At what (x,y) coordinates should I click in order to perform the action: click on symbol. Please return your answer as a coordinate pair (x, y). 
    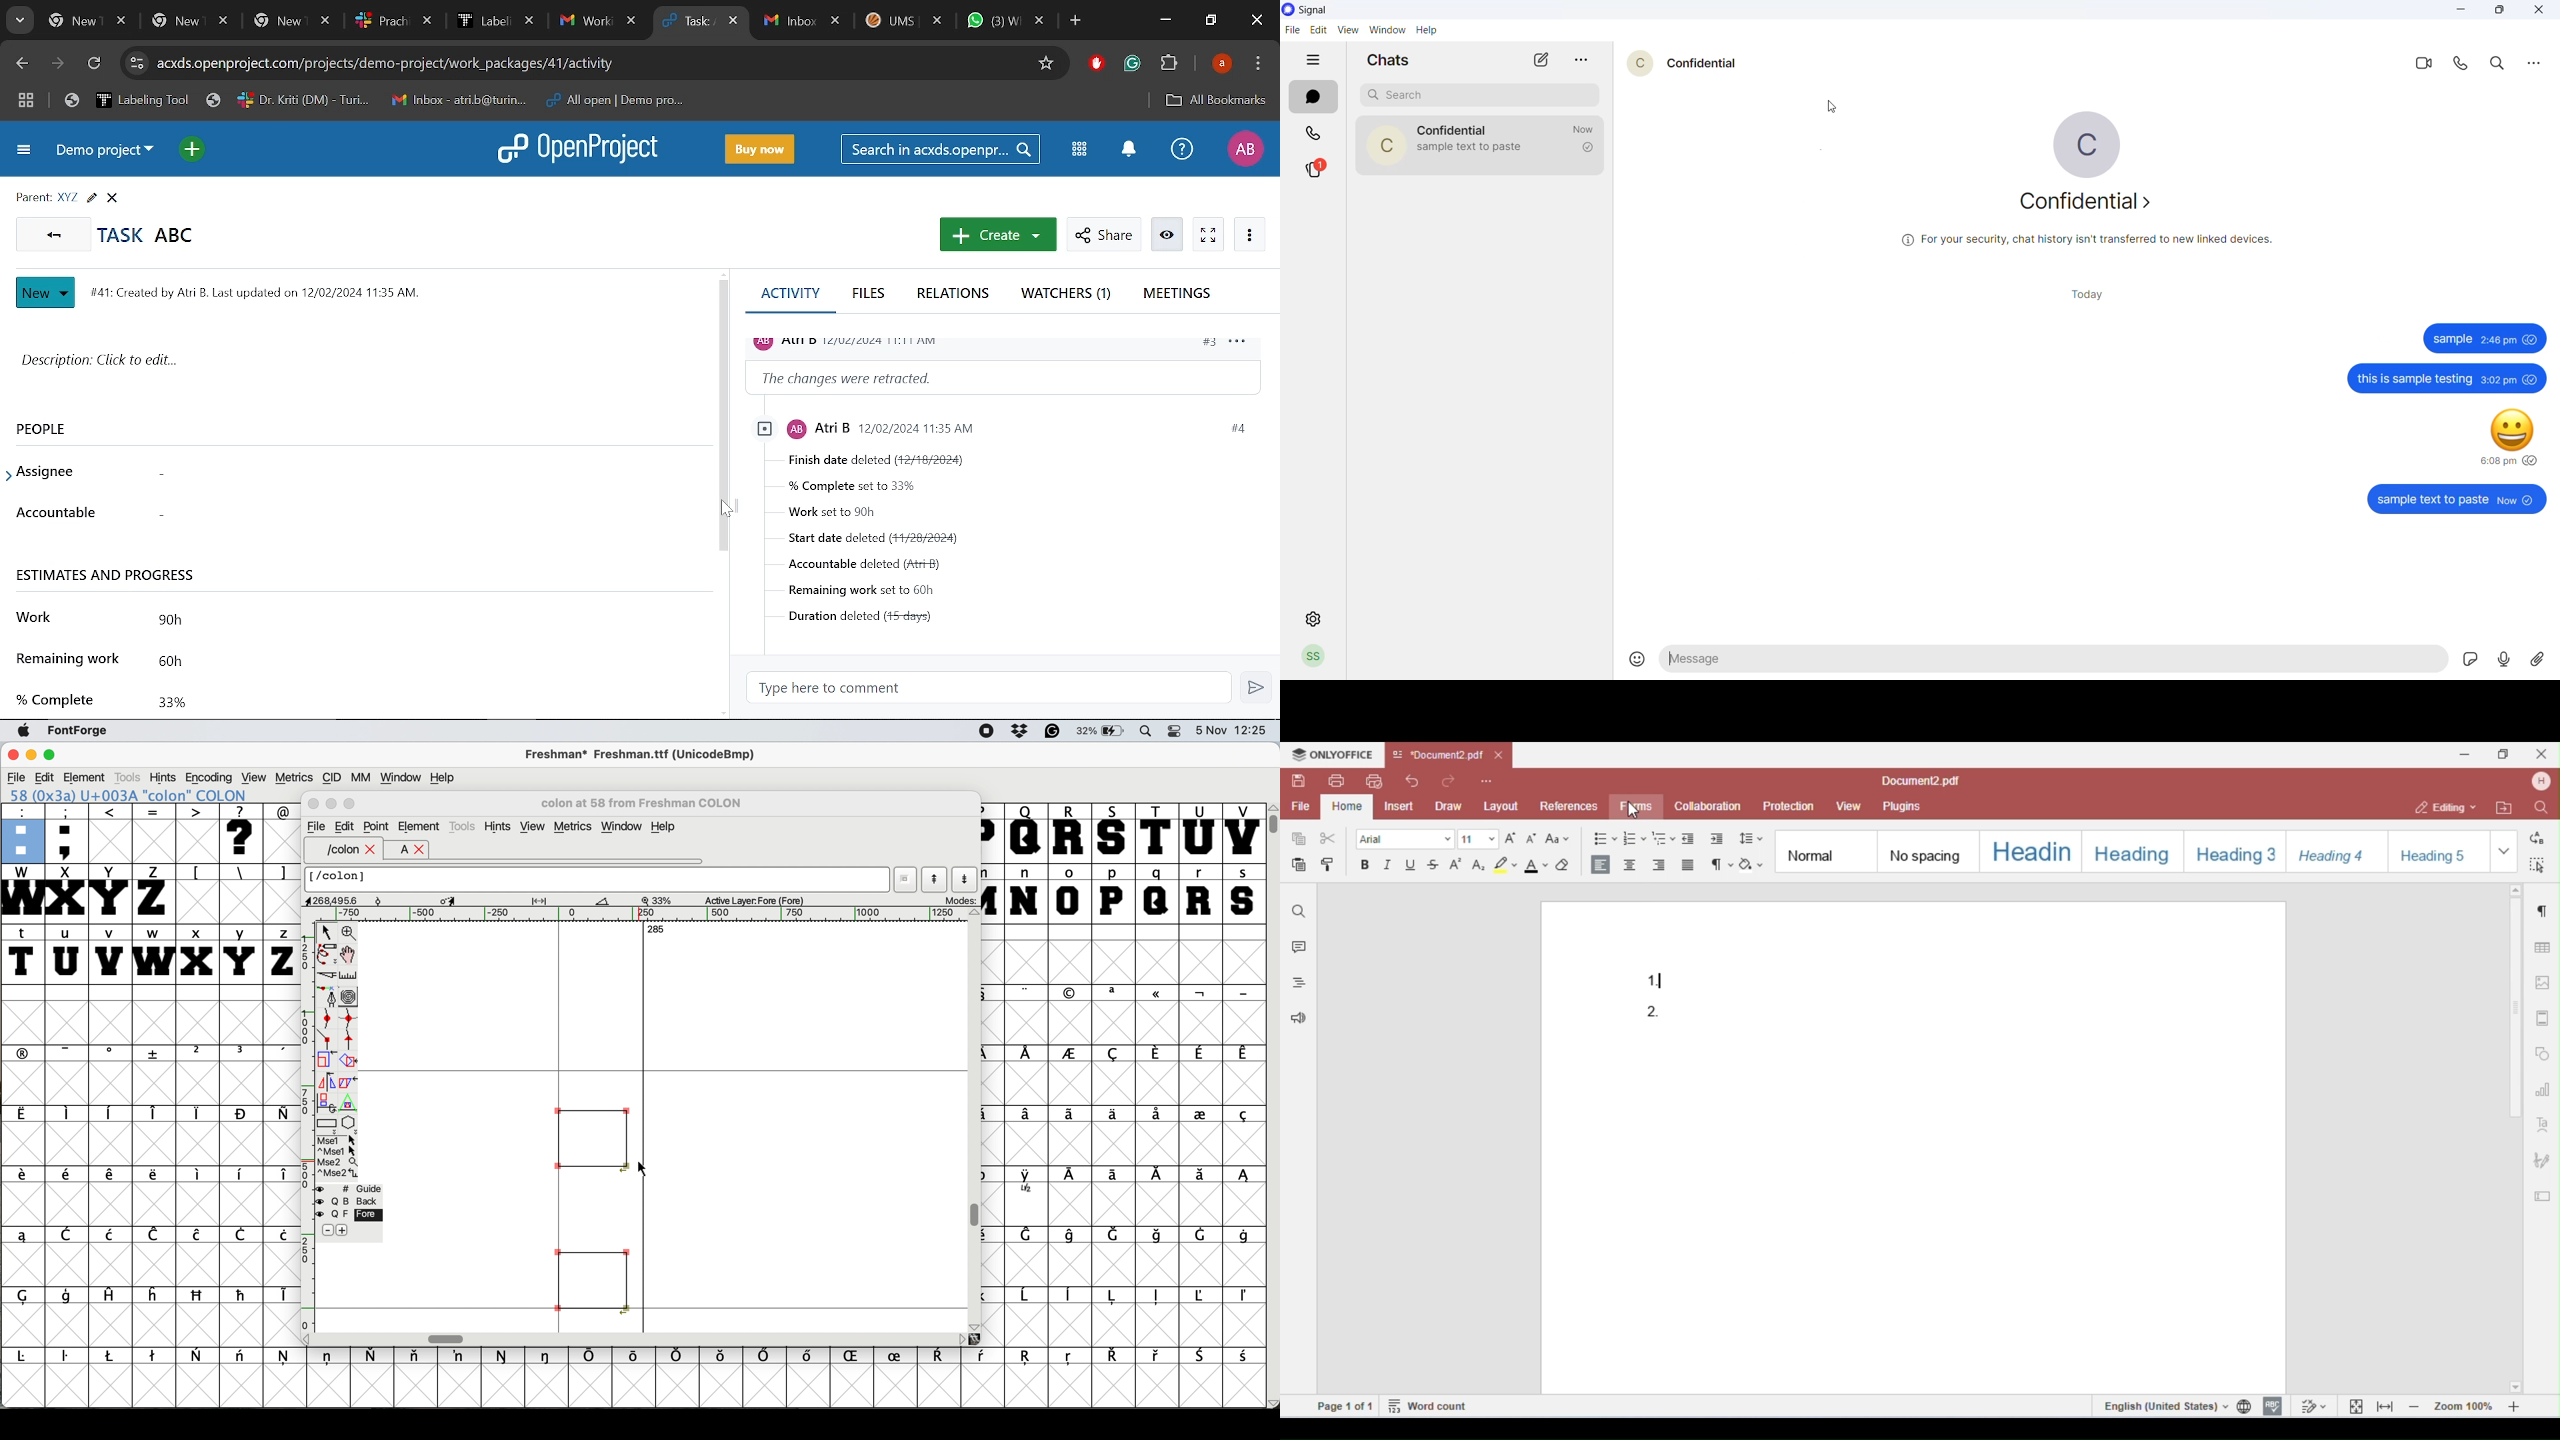
    Looking at the image, I should click on (153, 1176).